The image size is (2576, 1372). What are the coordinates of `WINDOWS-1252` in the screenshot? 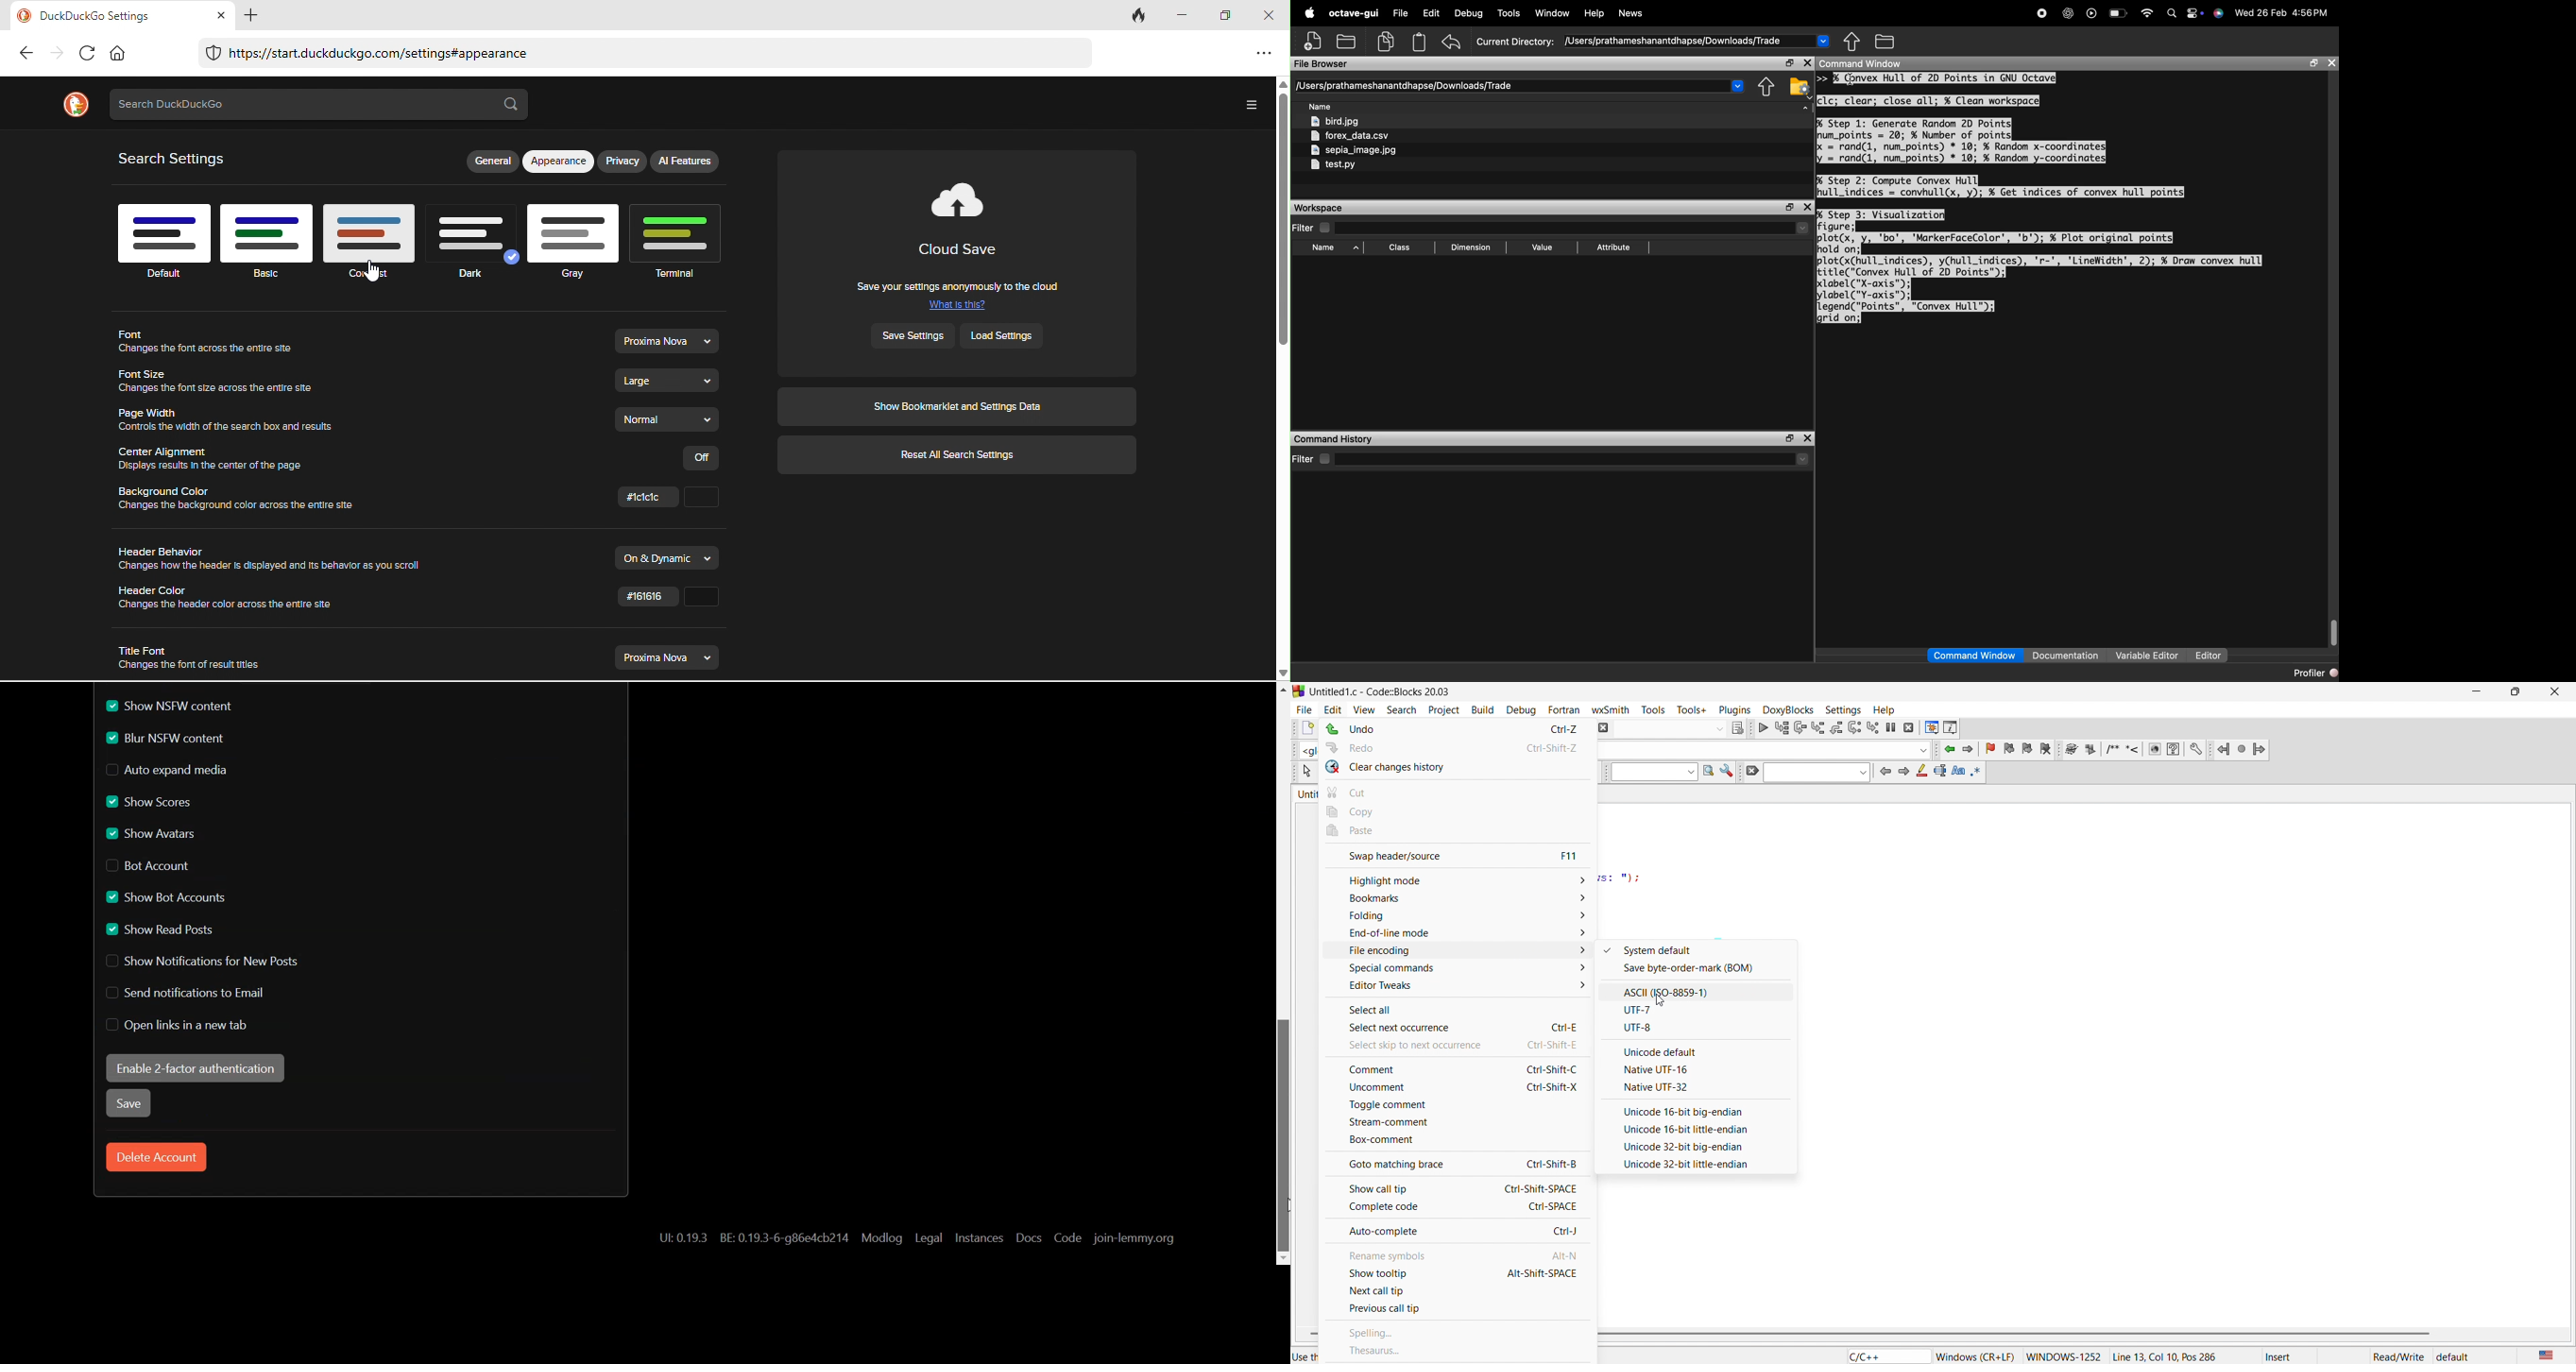 It's located at (2064, 1354).